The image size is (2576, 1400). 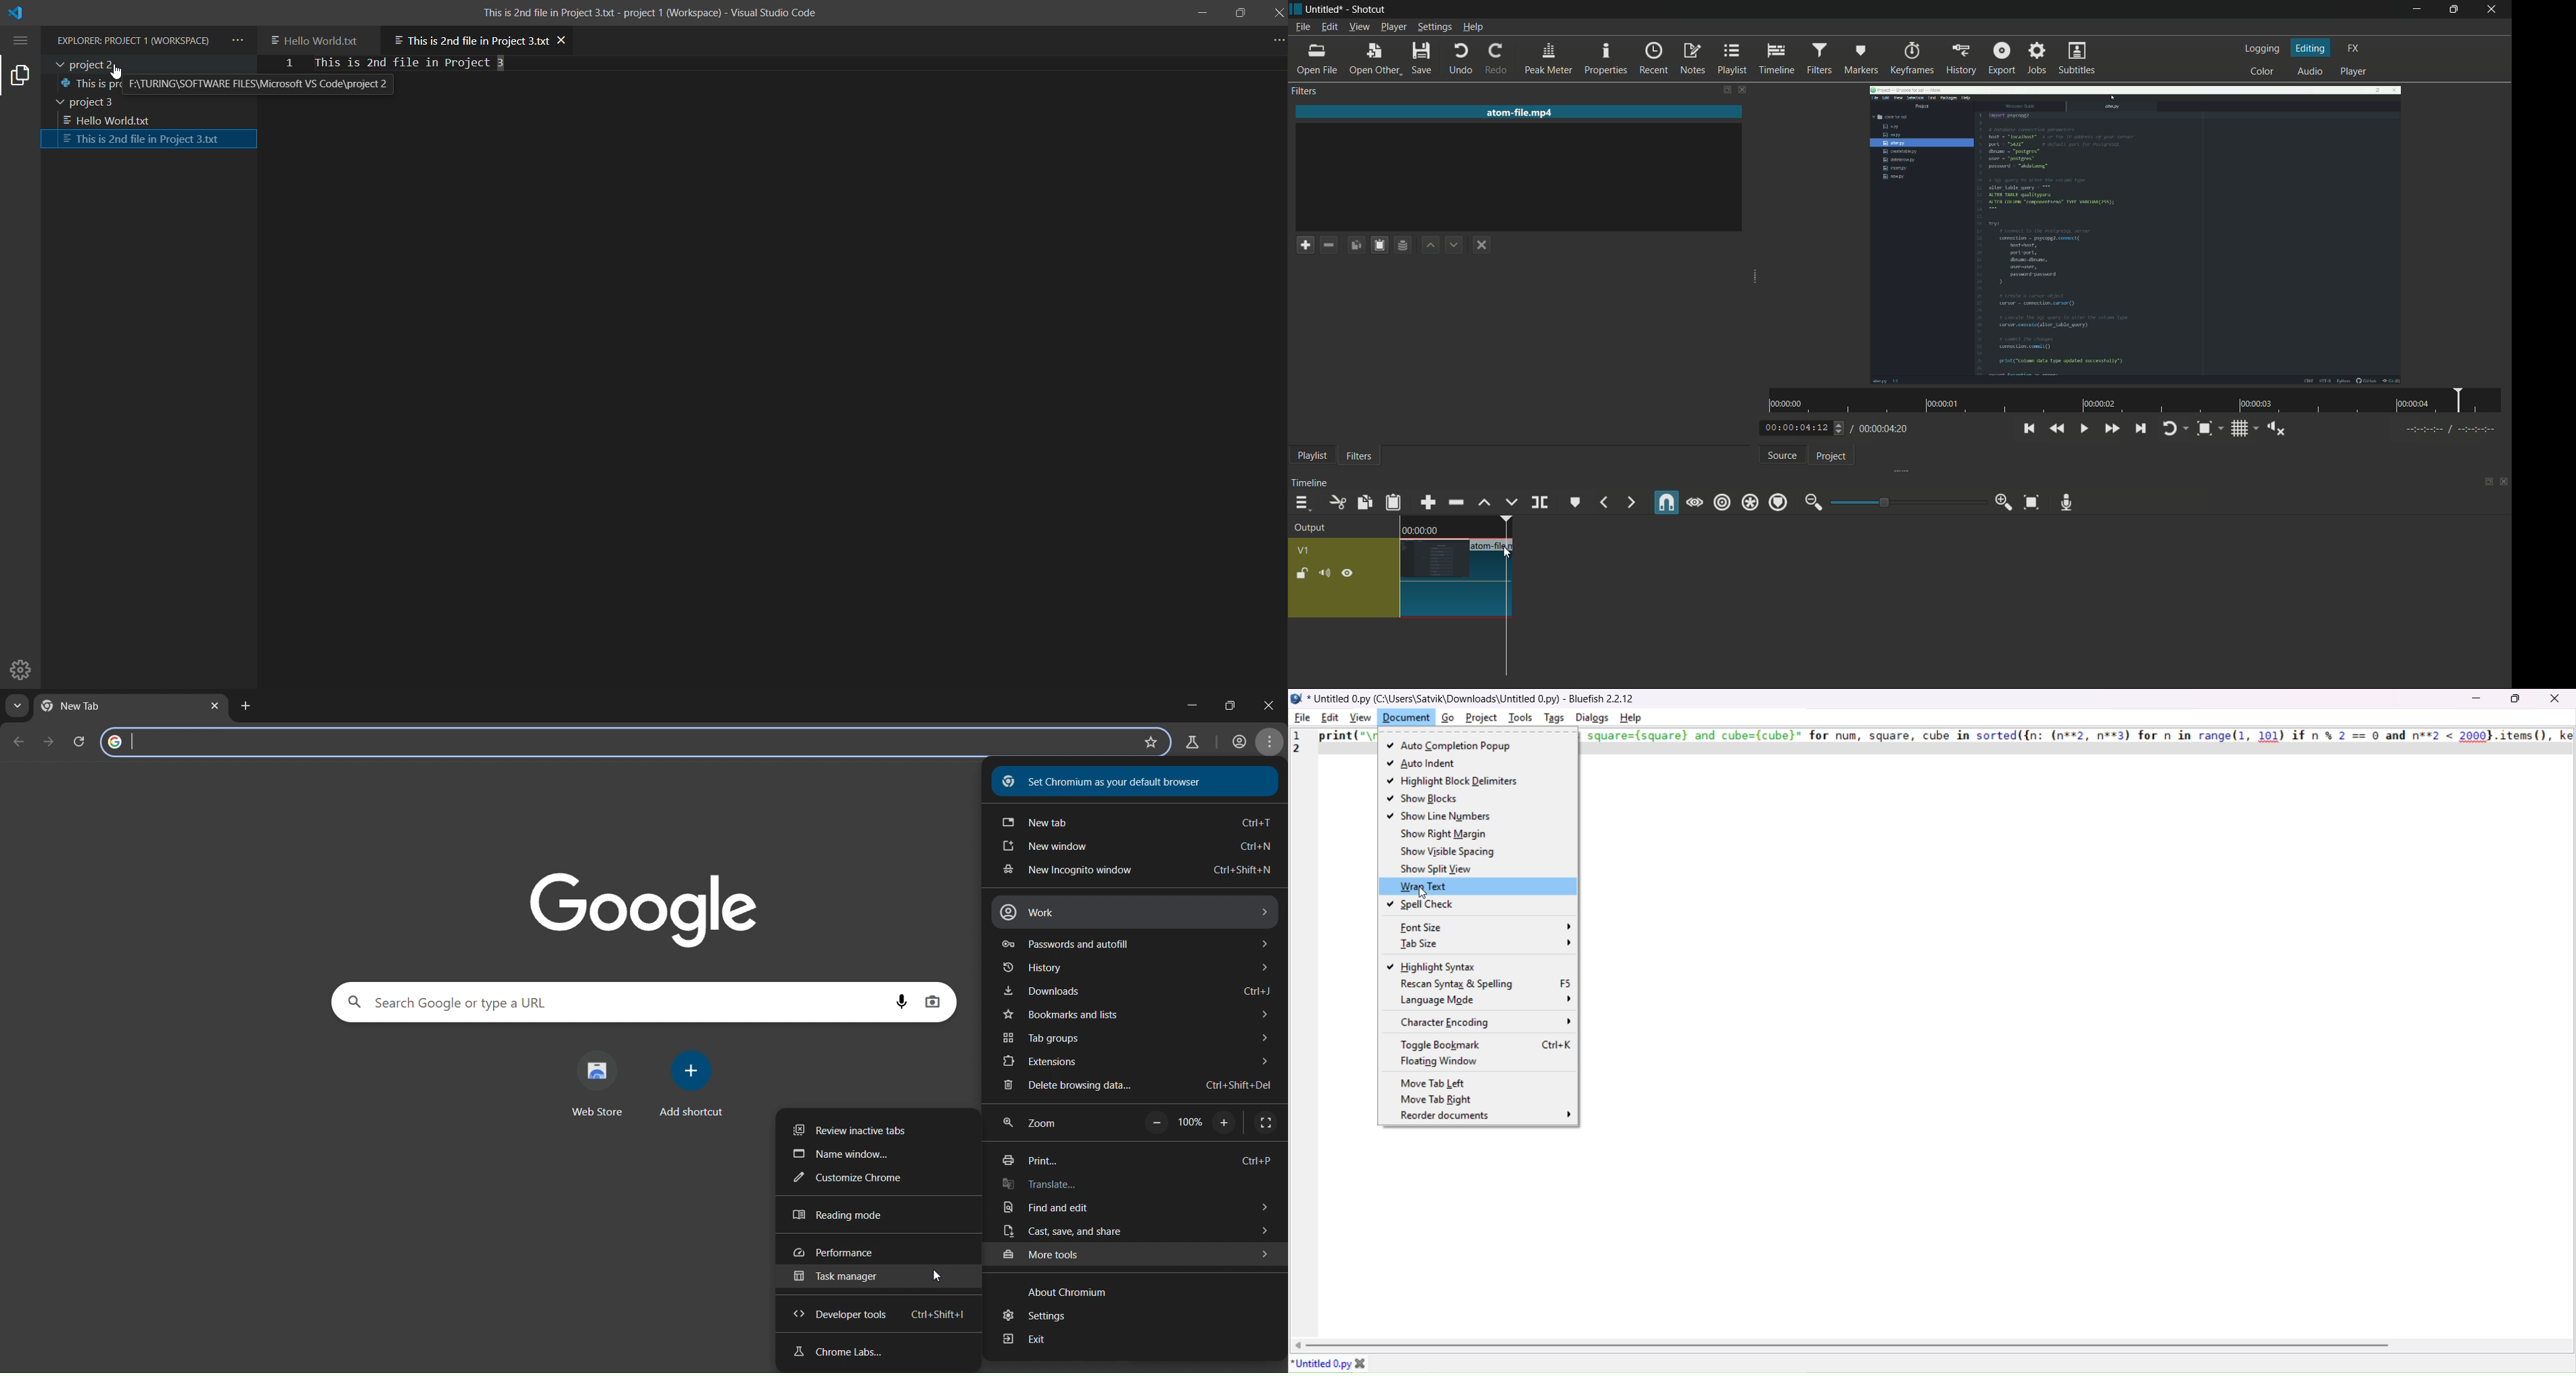 What do you see at coordinates (2031, 429) in the screenshot?
I see `skip to the previous point` at bounding box center [2031, 429].